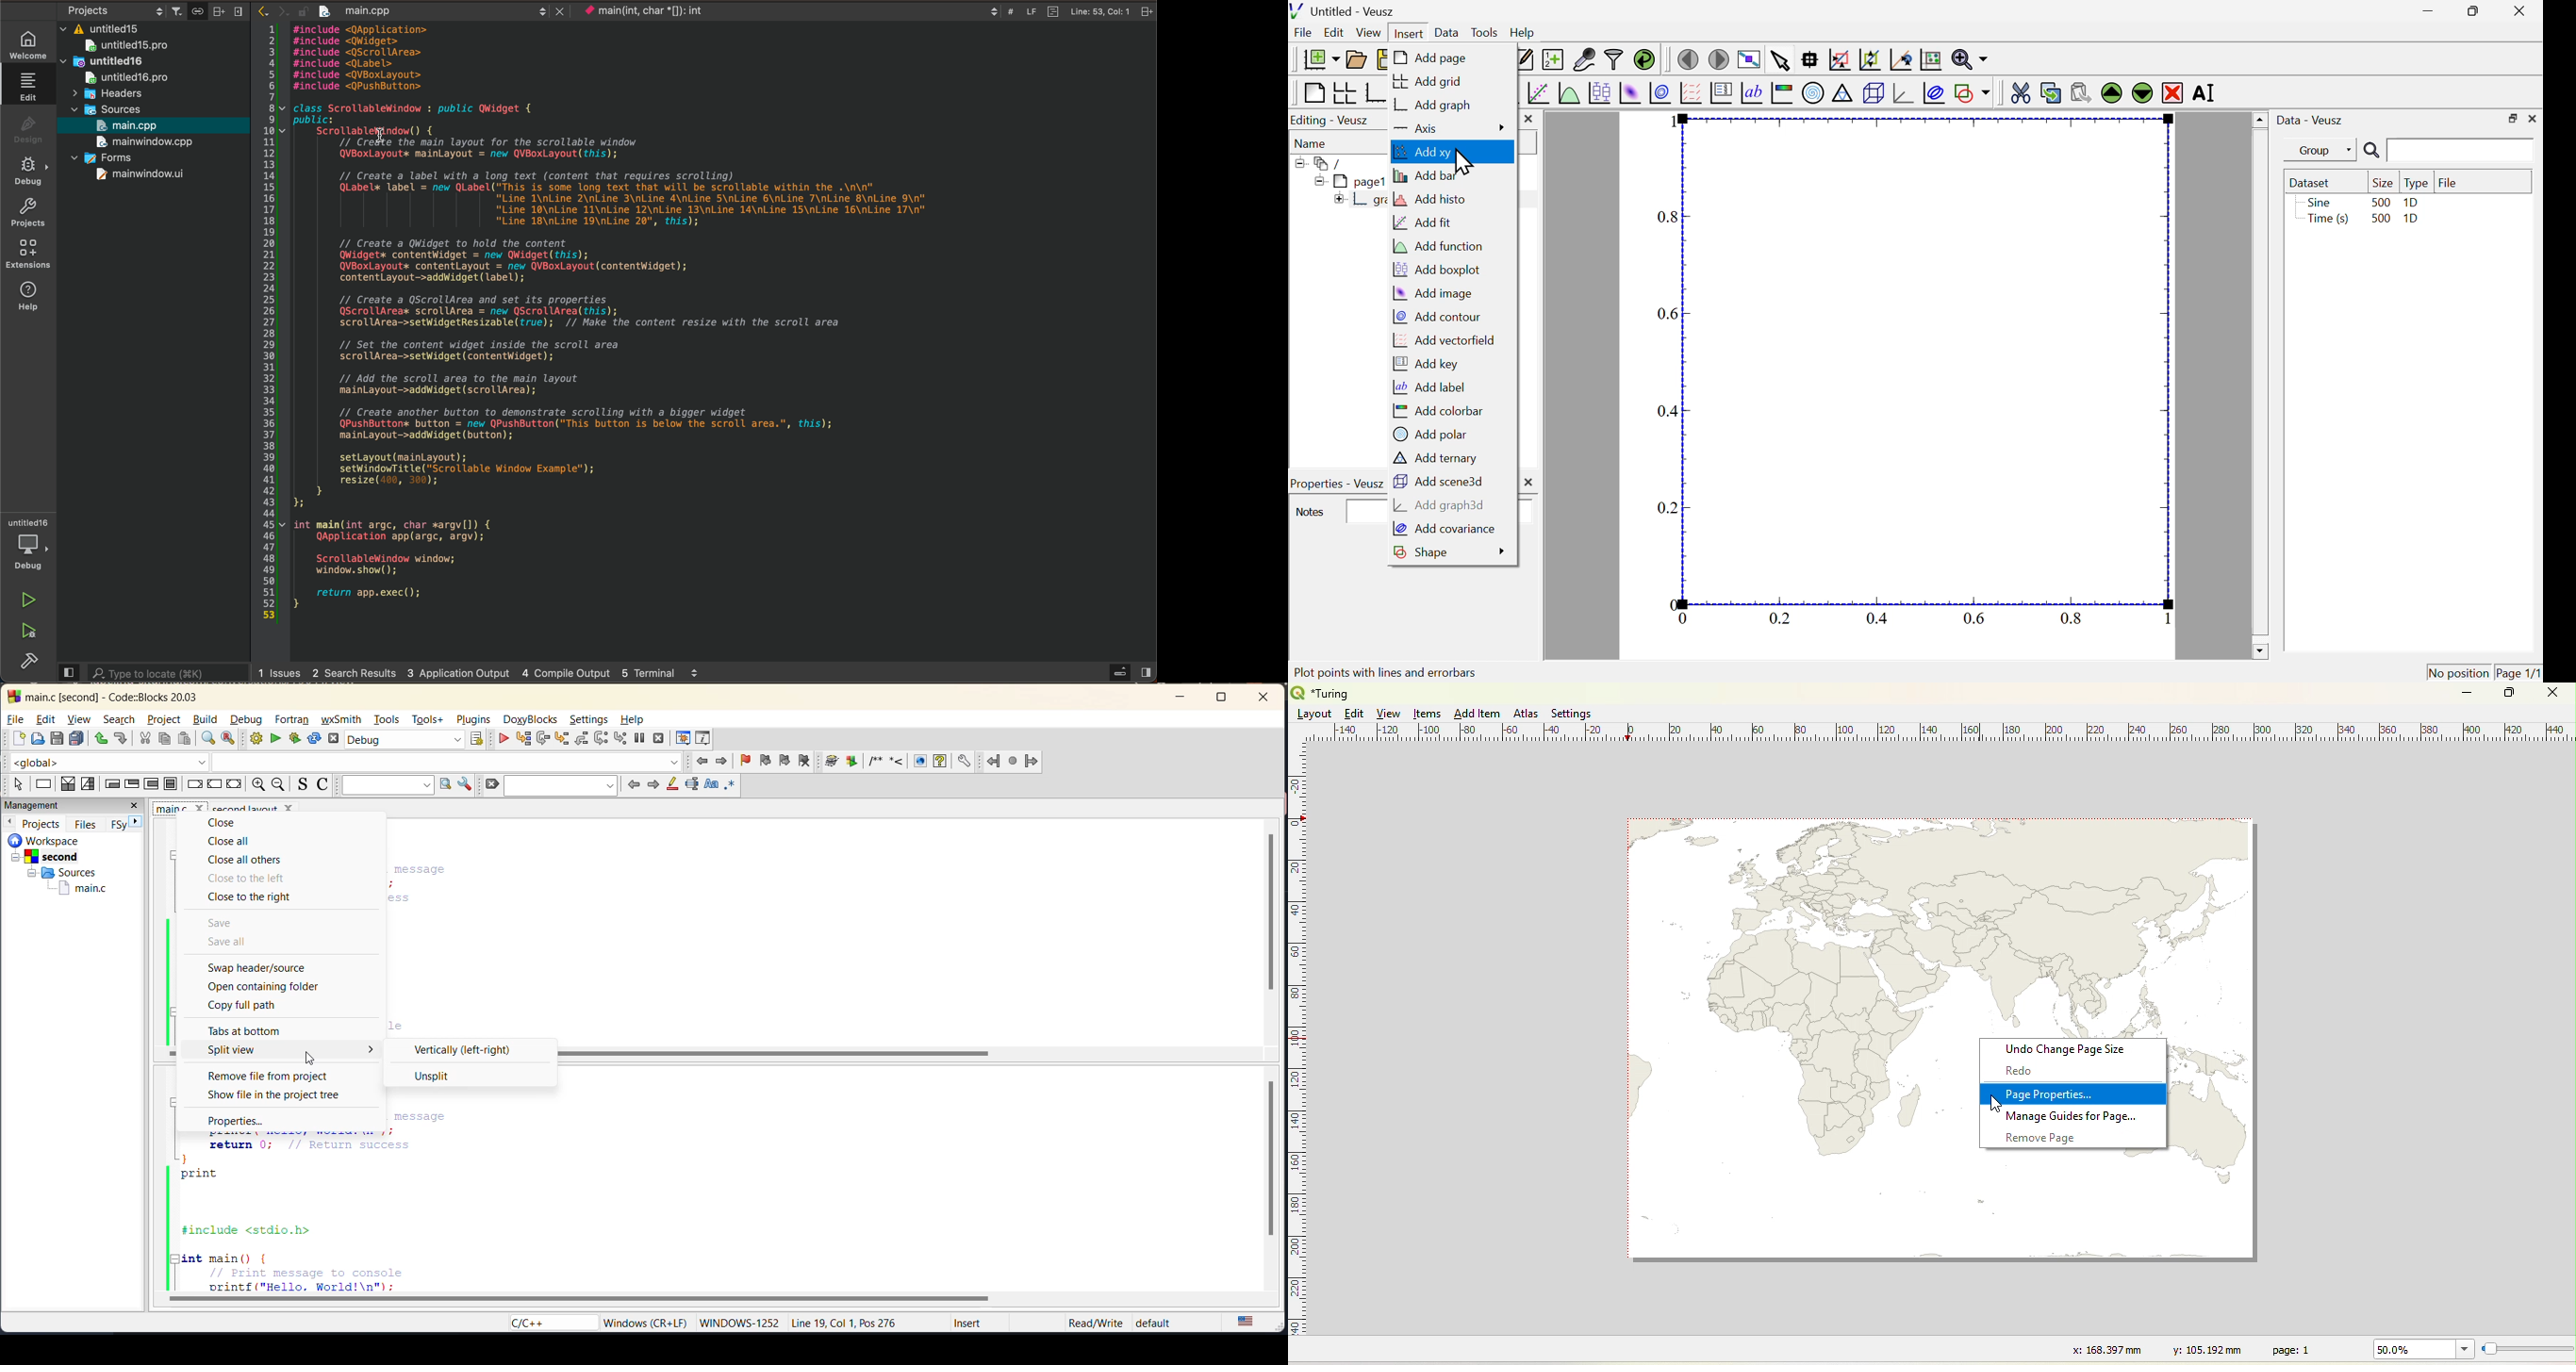 The height and width of the screenshot is (1372, 2576). Describe the element at coordinates (1843, 95) in the screenshot. I see `ternary graph` at that location.